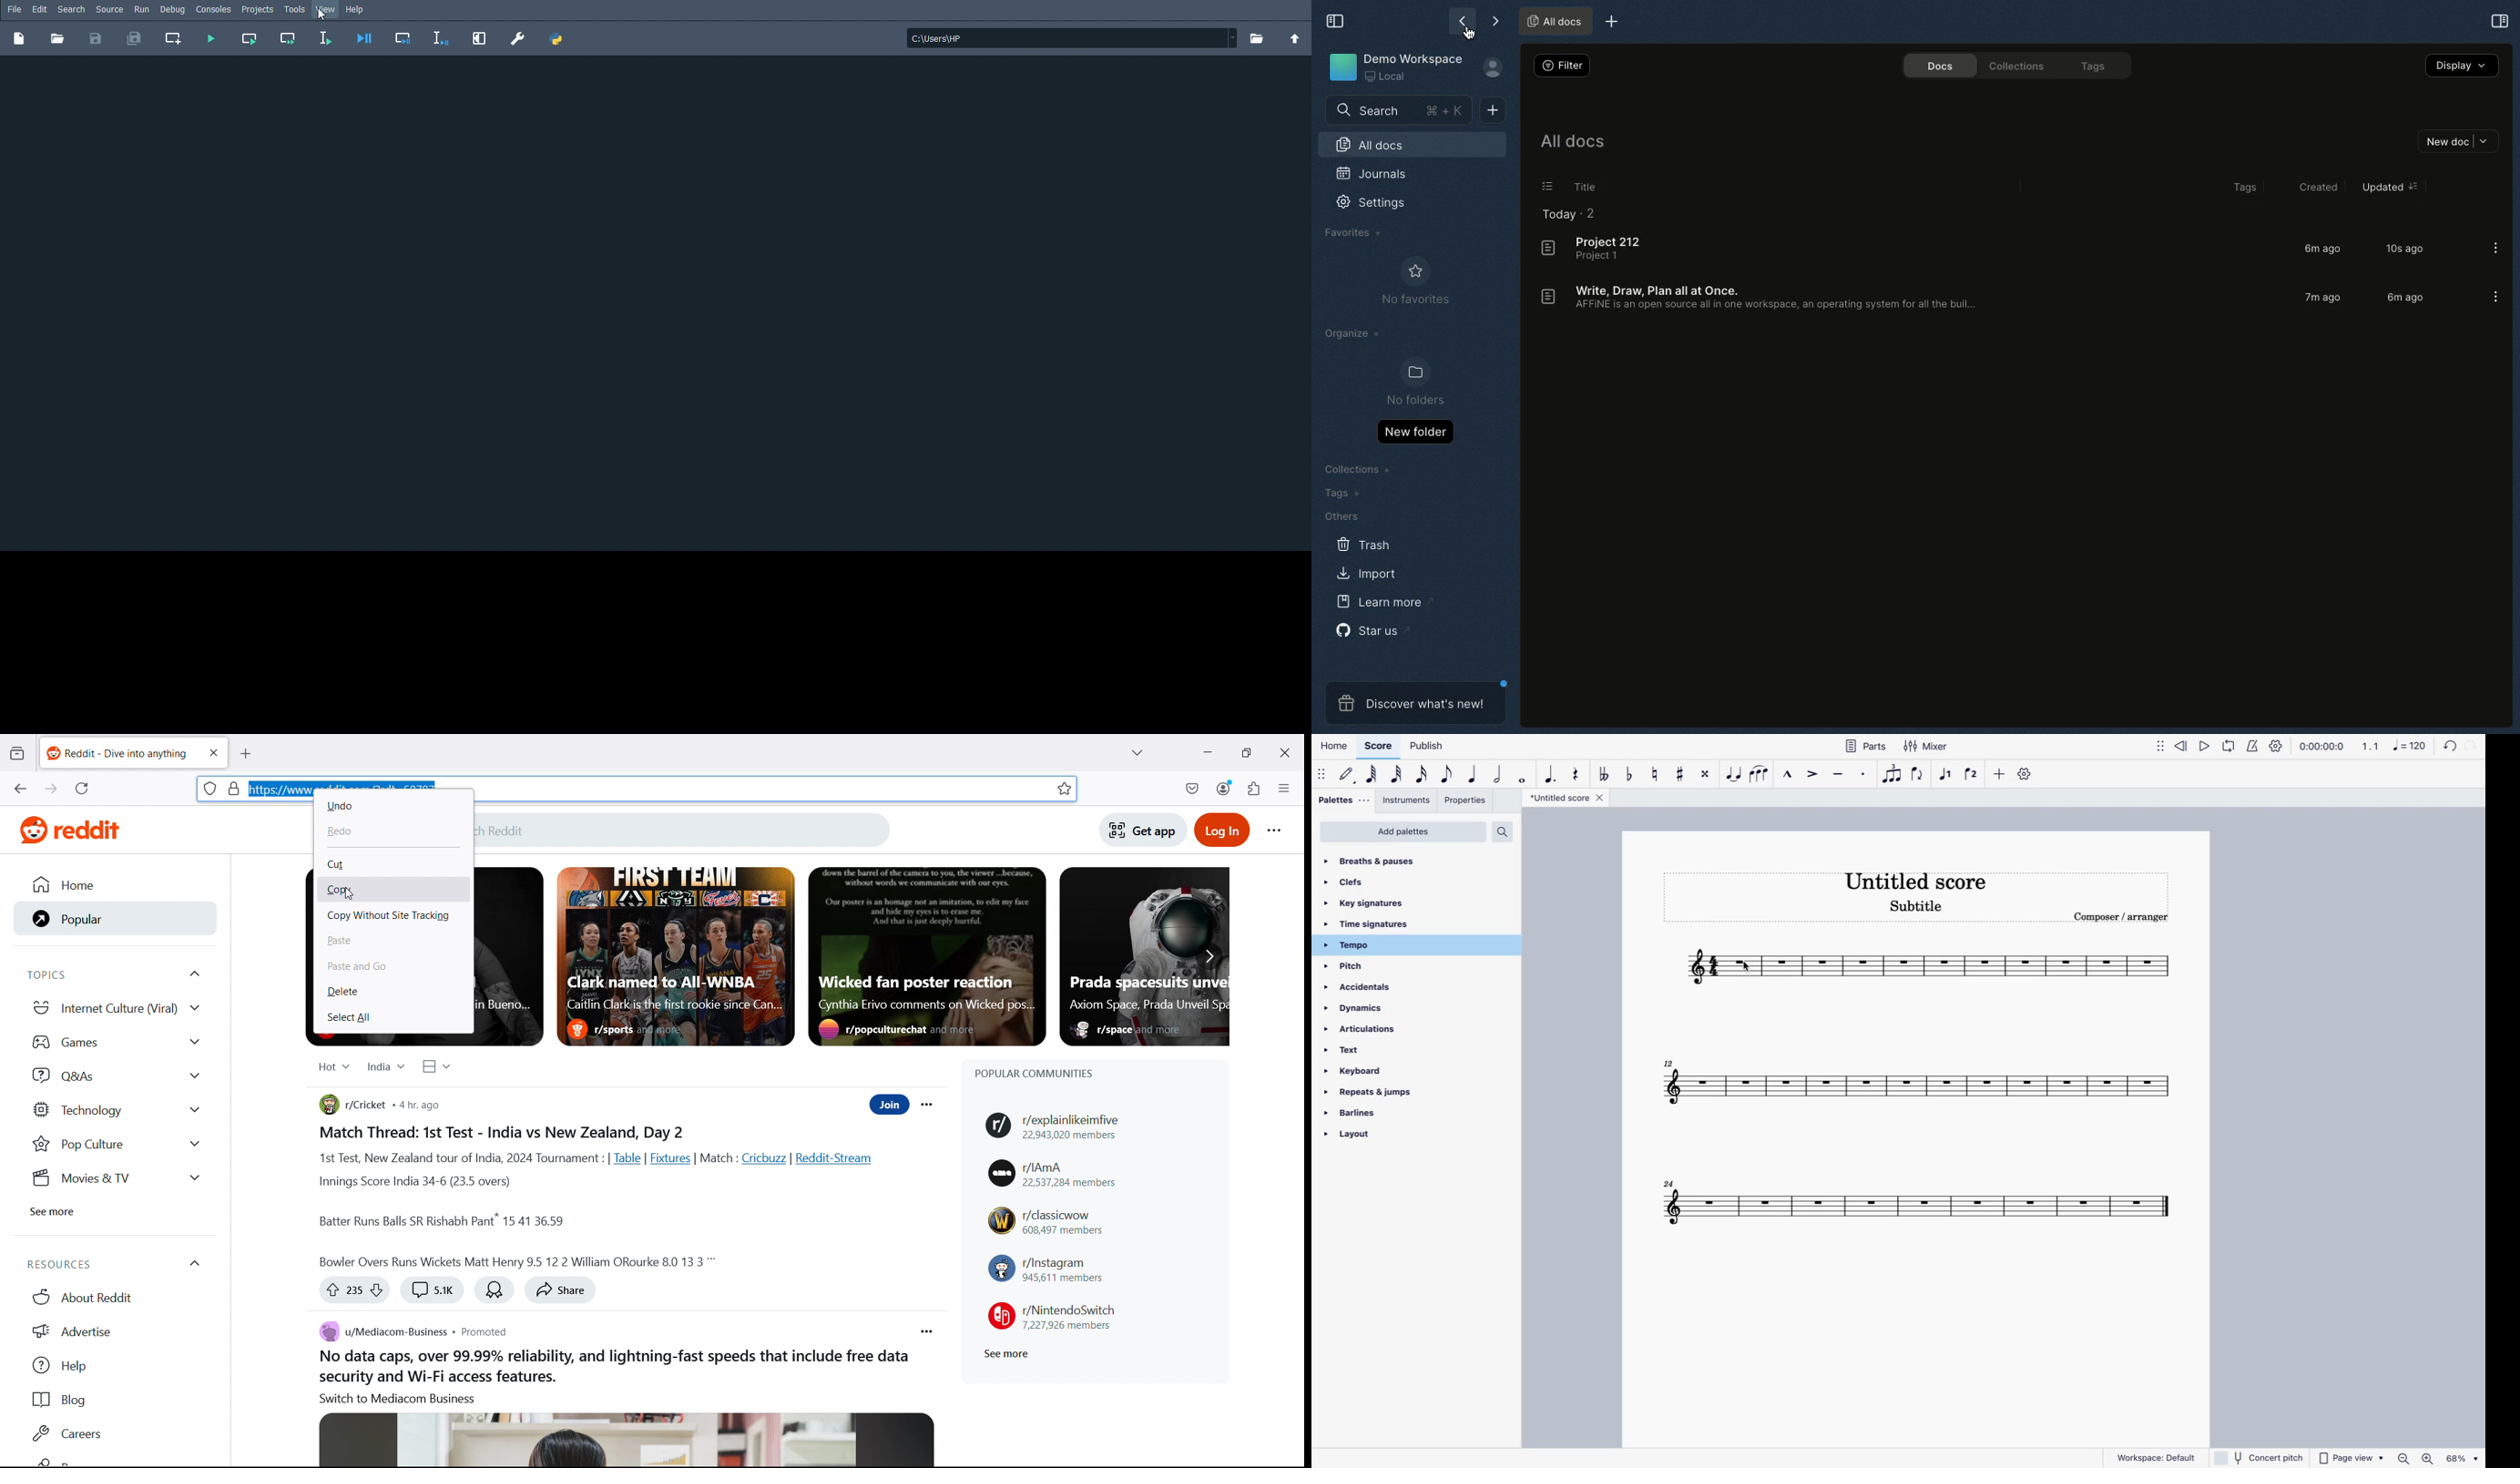 Image resolution: width=2520 pixels, height=1484 pixels. I want to click on New file, so click(19, 40).